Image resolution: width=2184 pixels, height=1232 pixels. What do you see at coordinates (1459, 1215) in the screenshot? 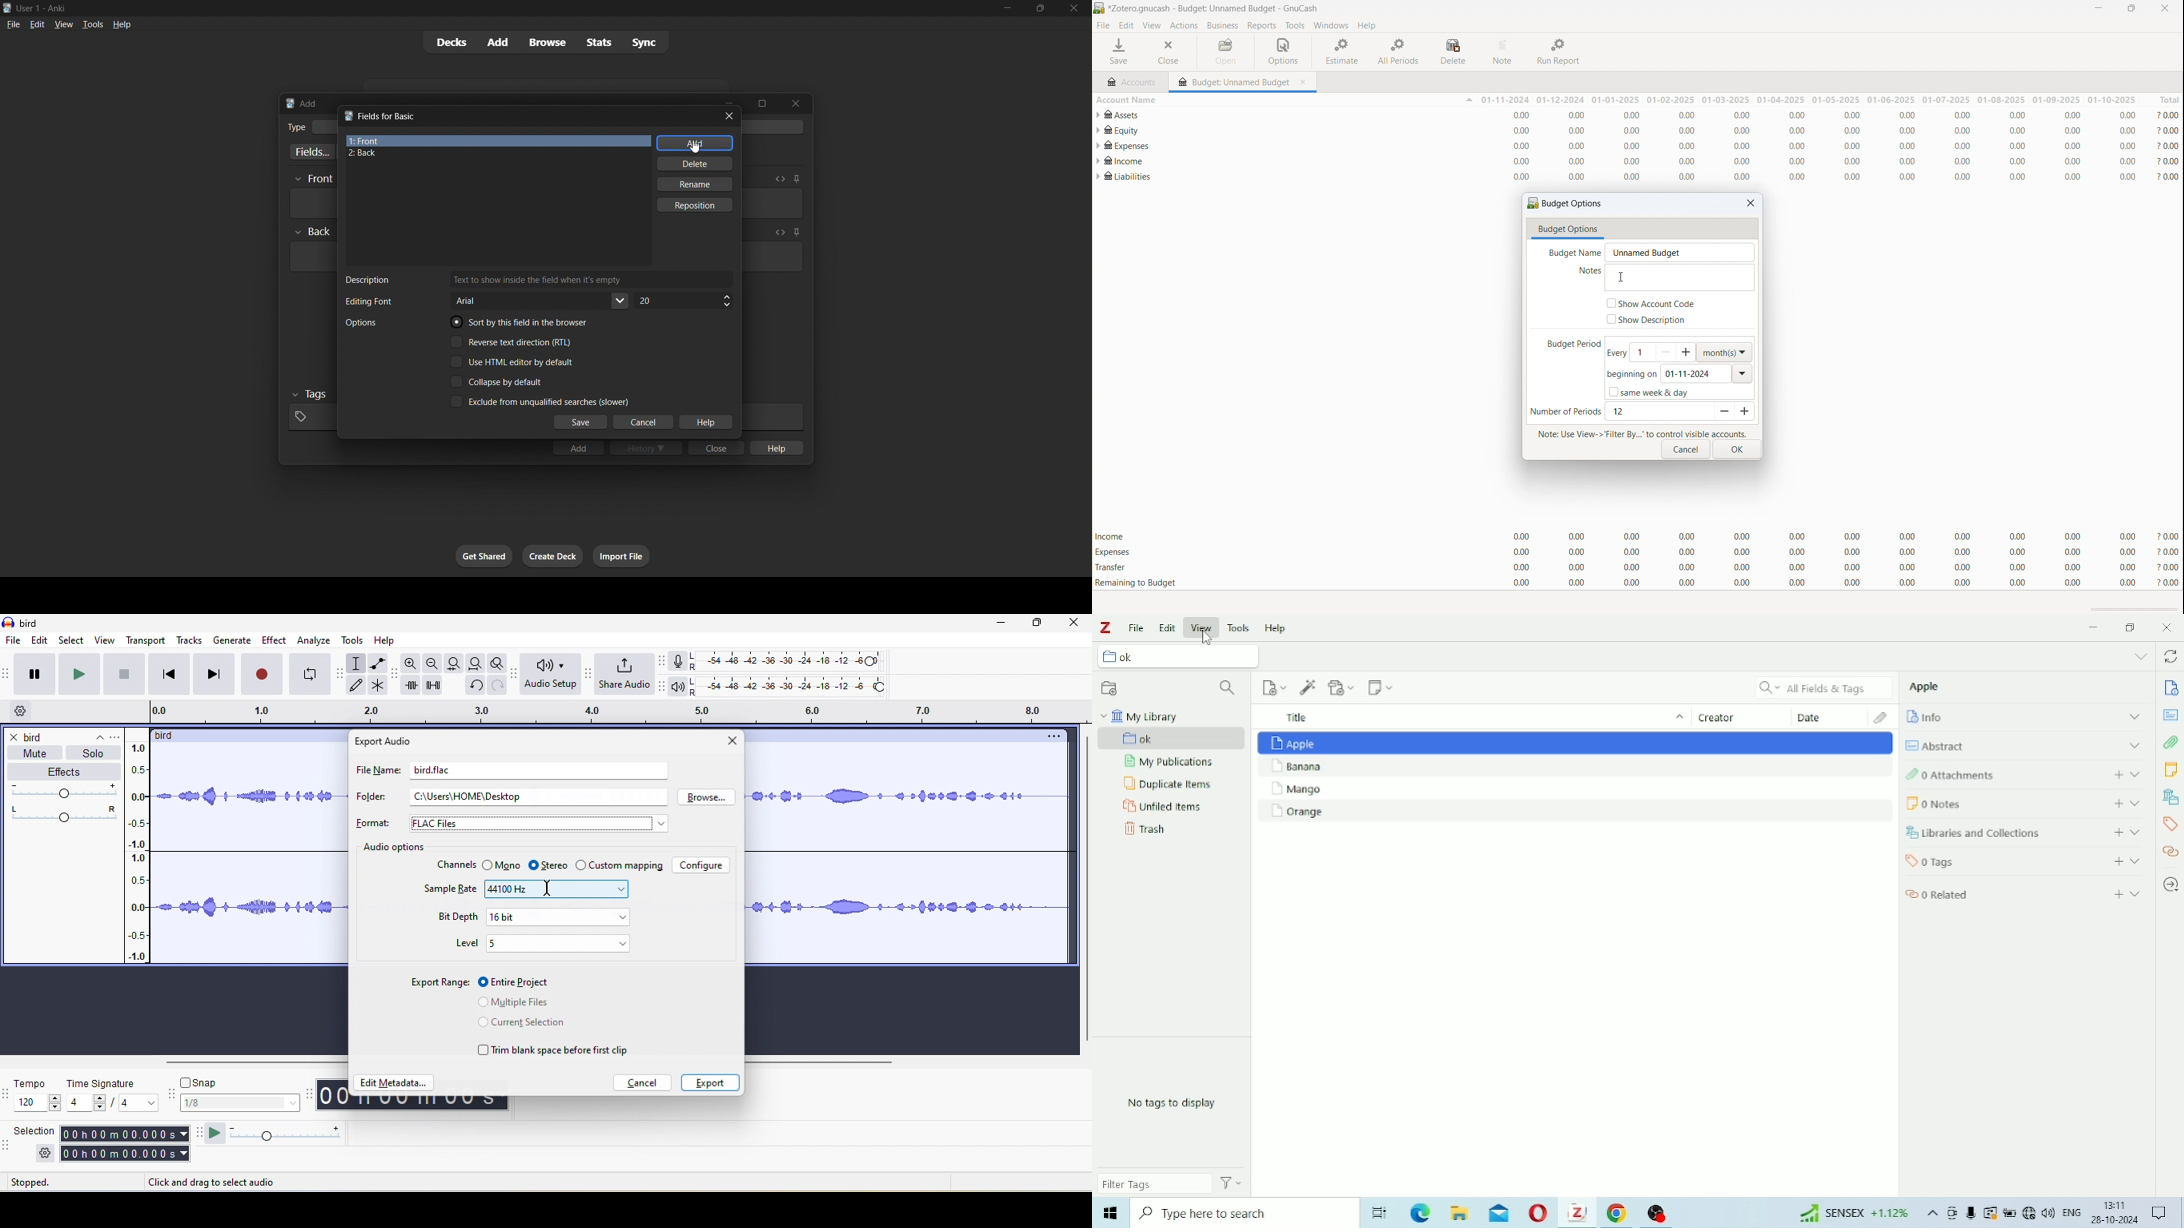
I see `Documents Explorer` at bounding box center [1459, 1215].